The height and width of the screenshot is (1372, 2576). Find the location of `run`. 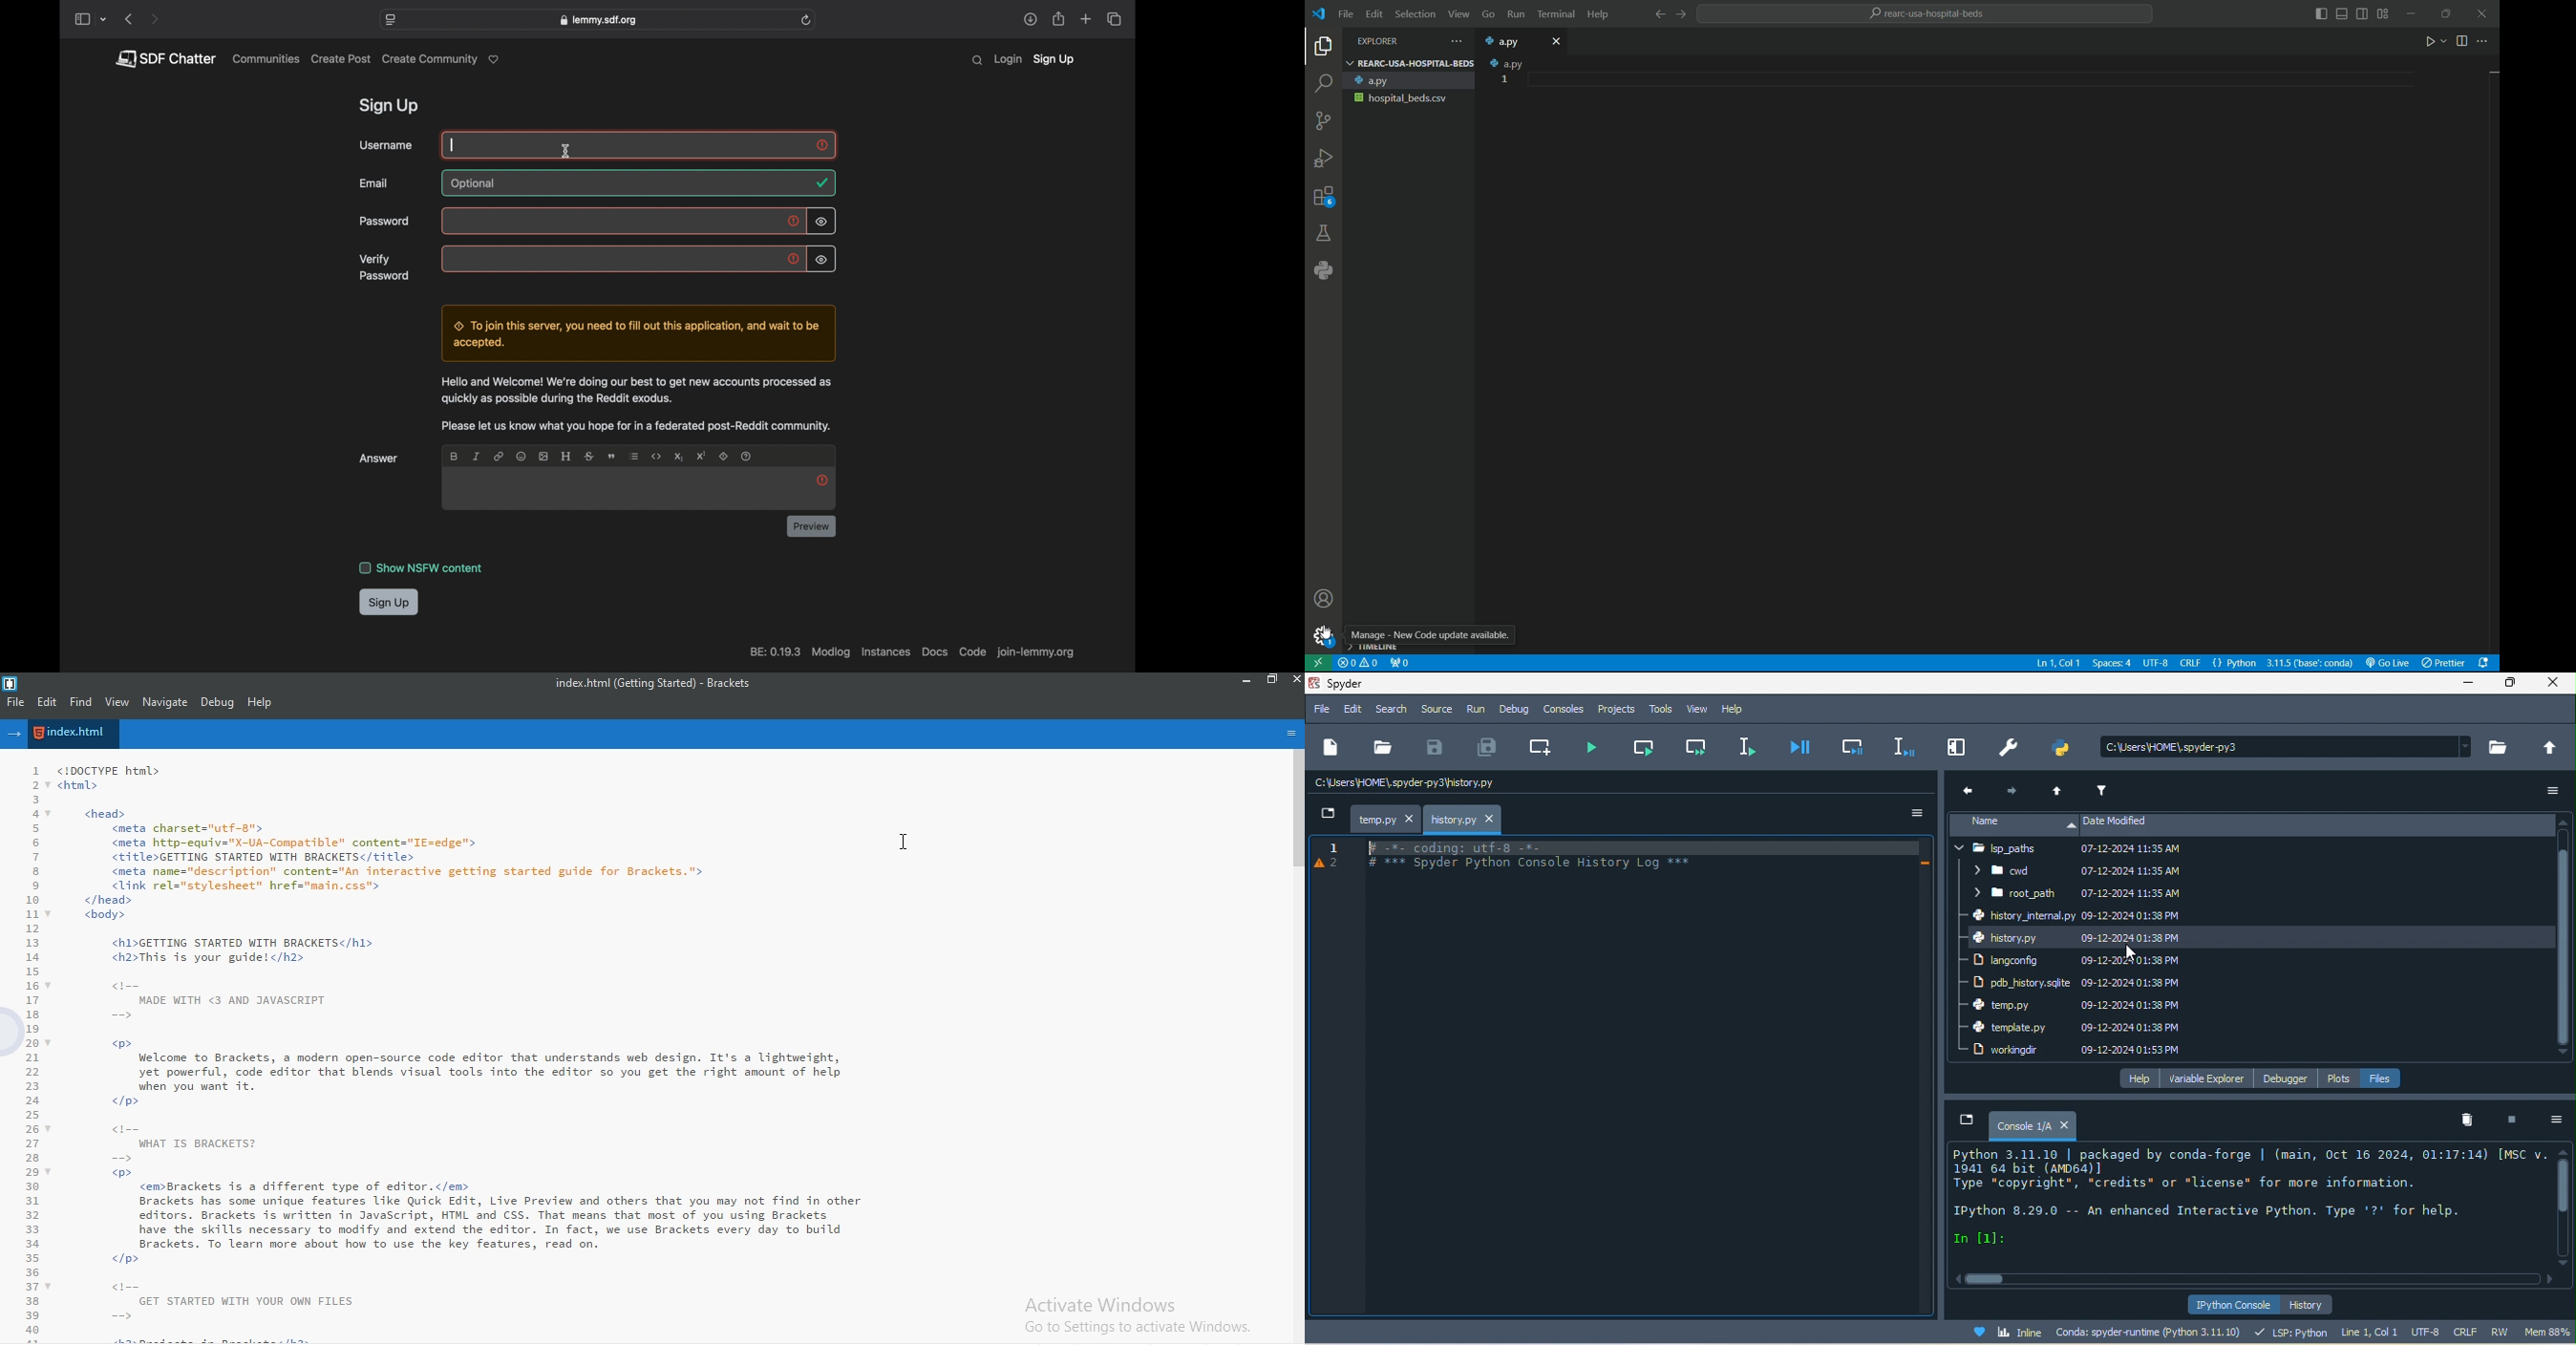

run is located at coordinates (1473, 708).